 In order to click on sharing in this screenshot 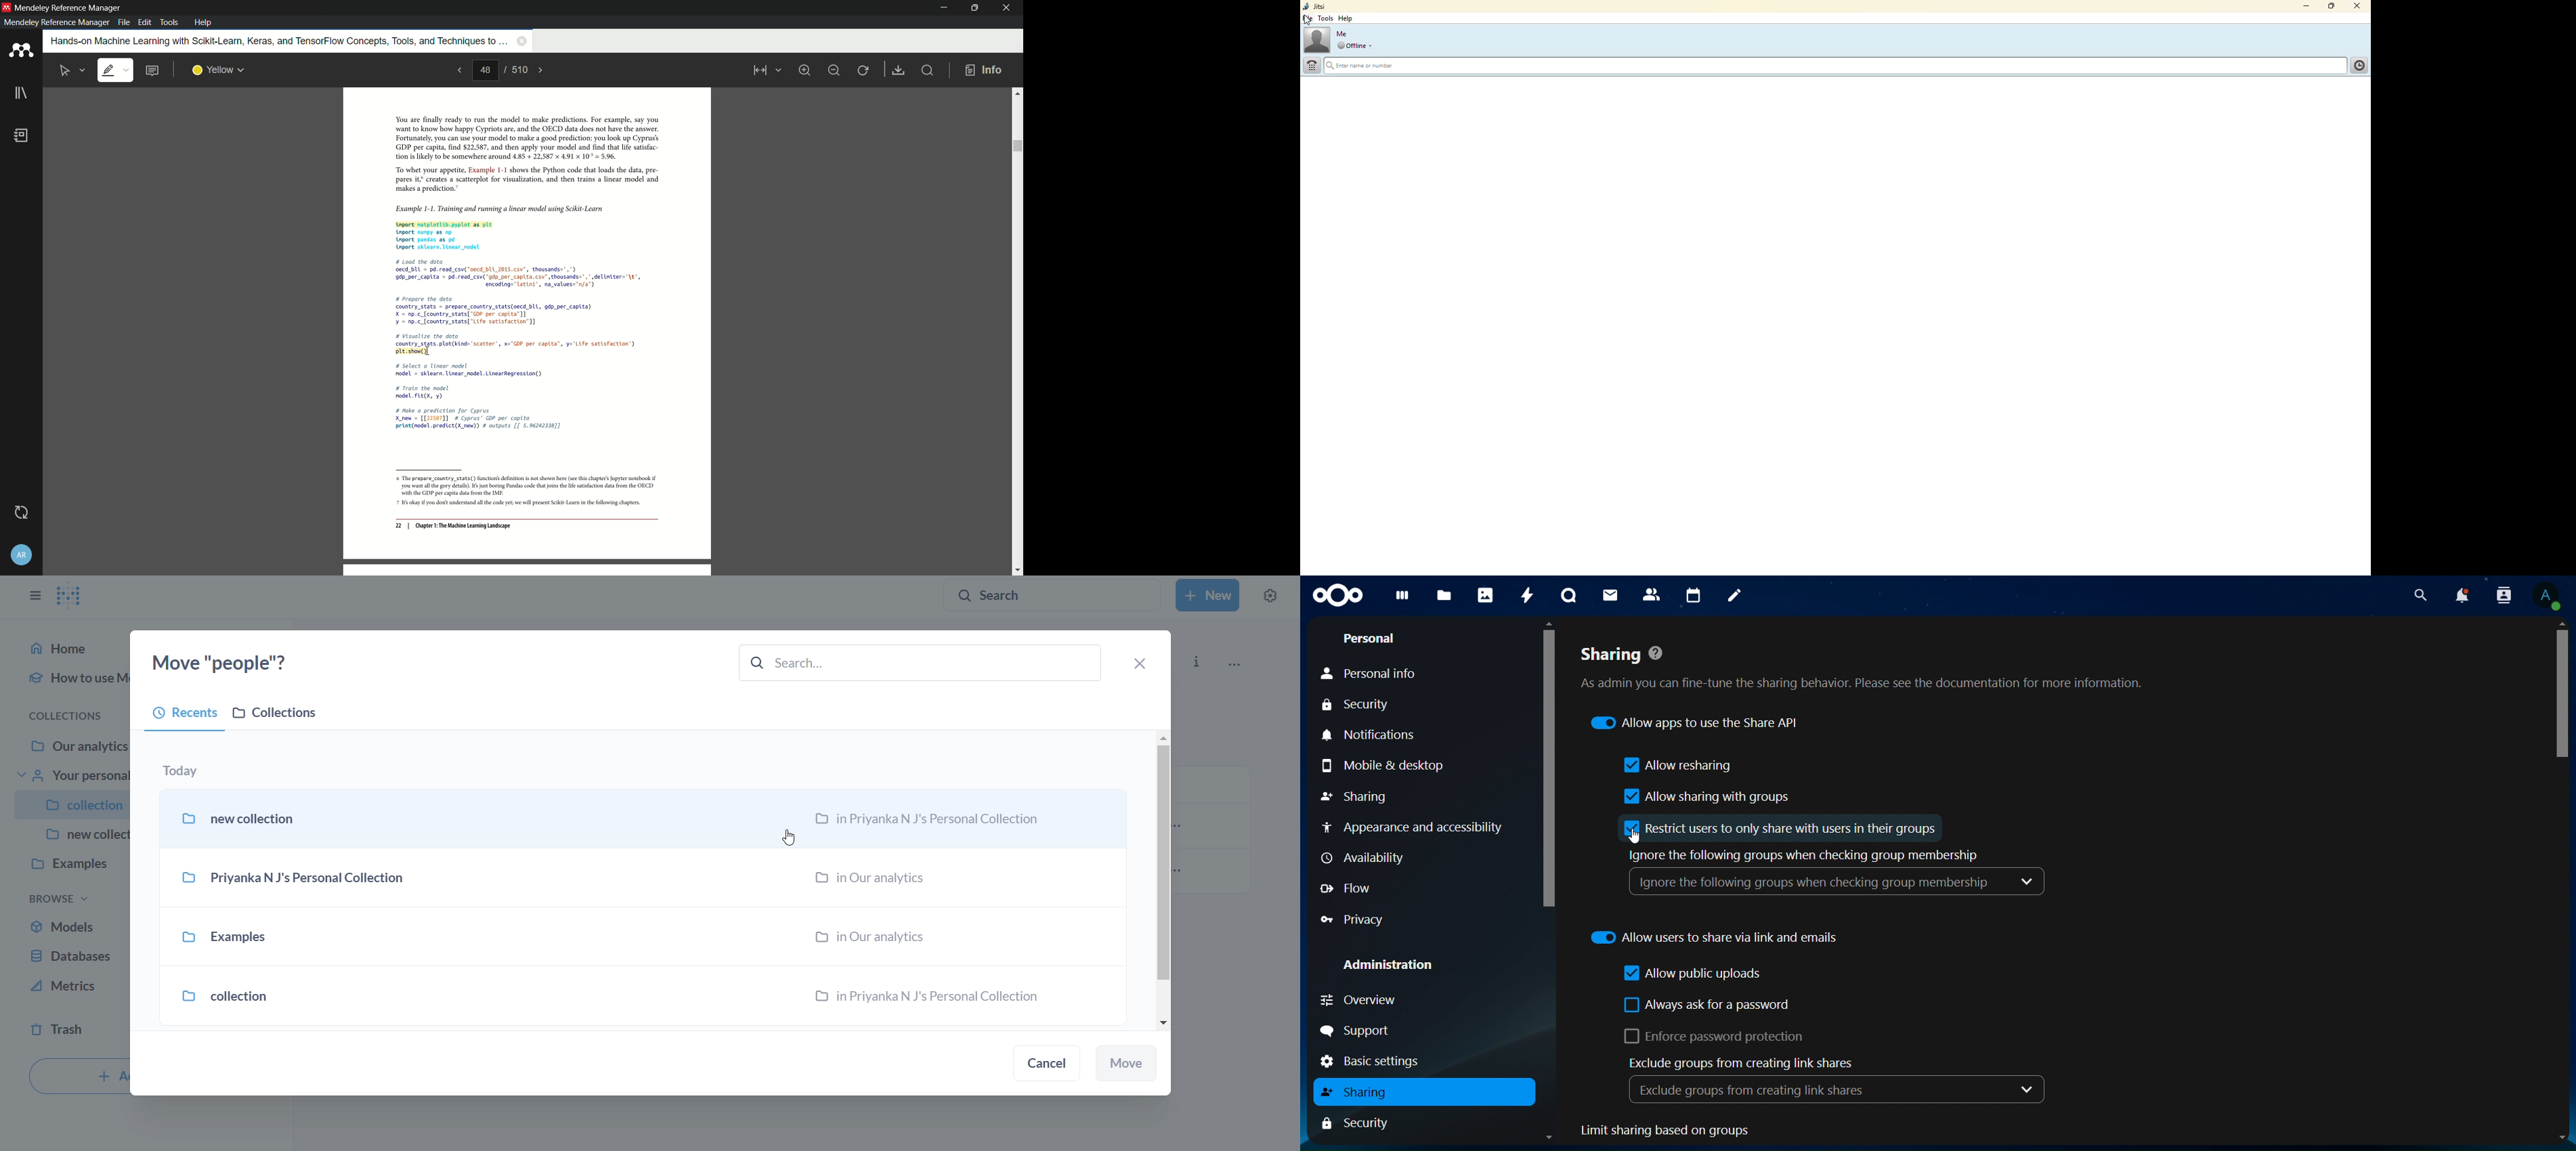, I will do `click(1361, 796)`.